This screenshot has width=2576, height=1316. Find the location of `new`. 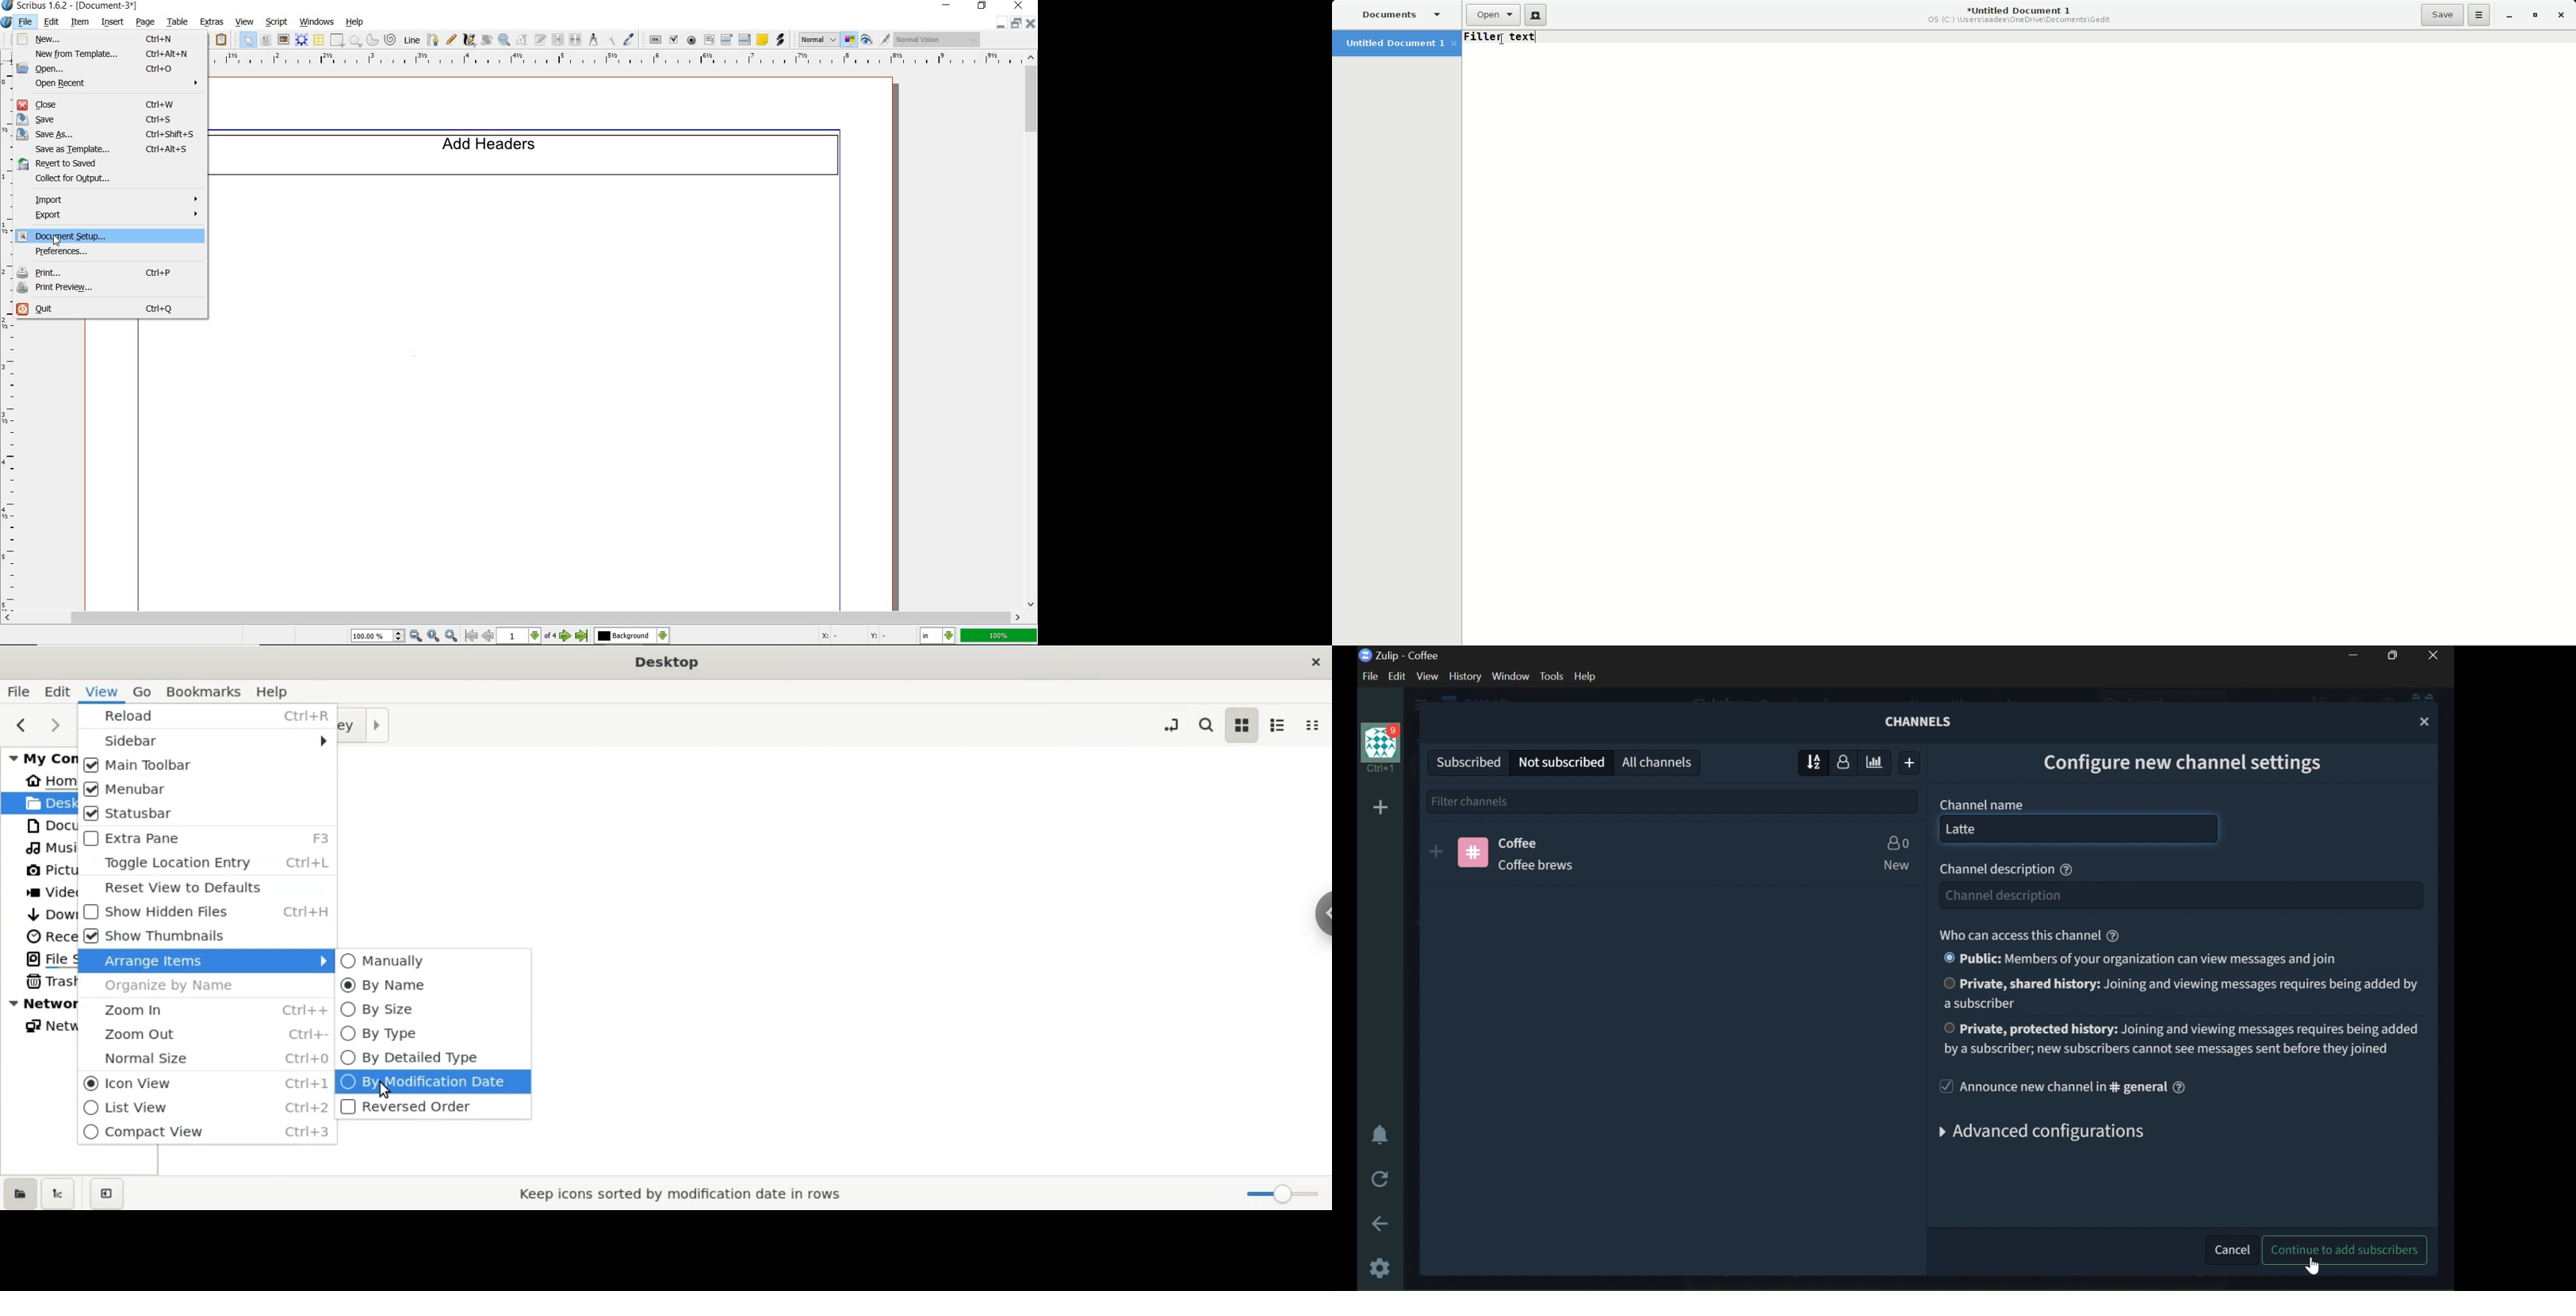

new is located at coordinates (112, 39).